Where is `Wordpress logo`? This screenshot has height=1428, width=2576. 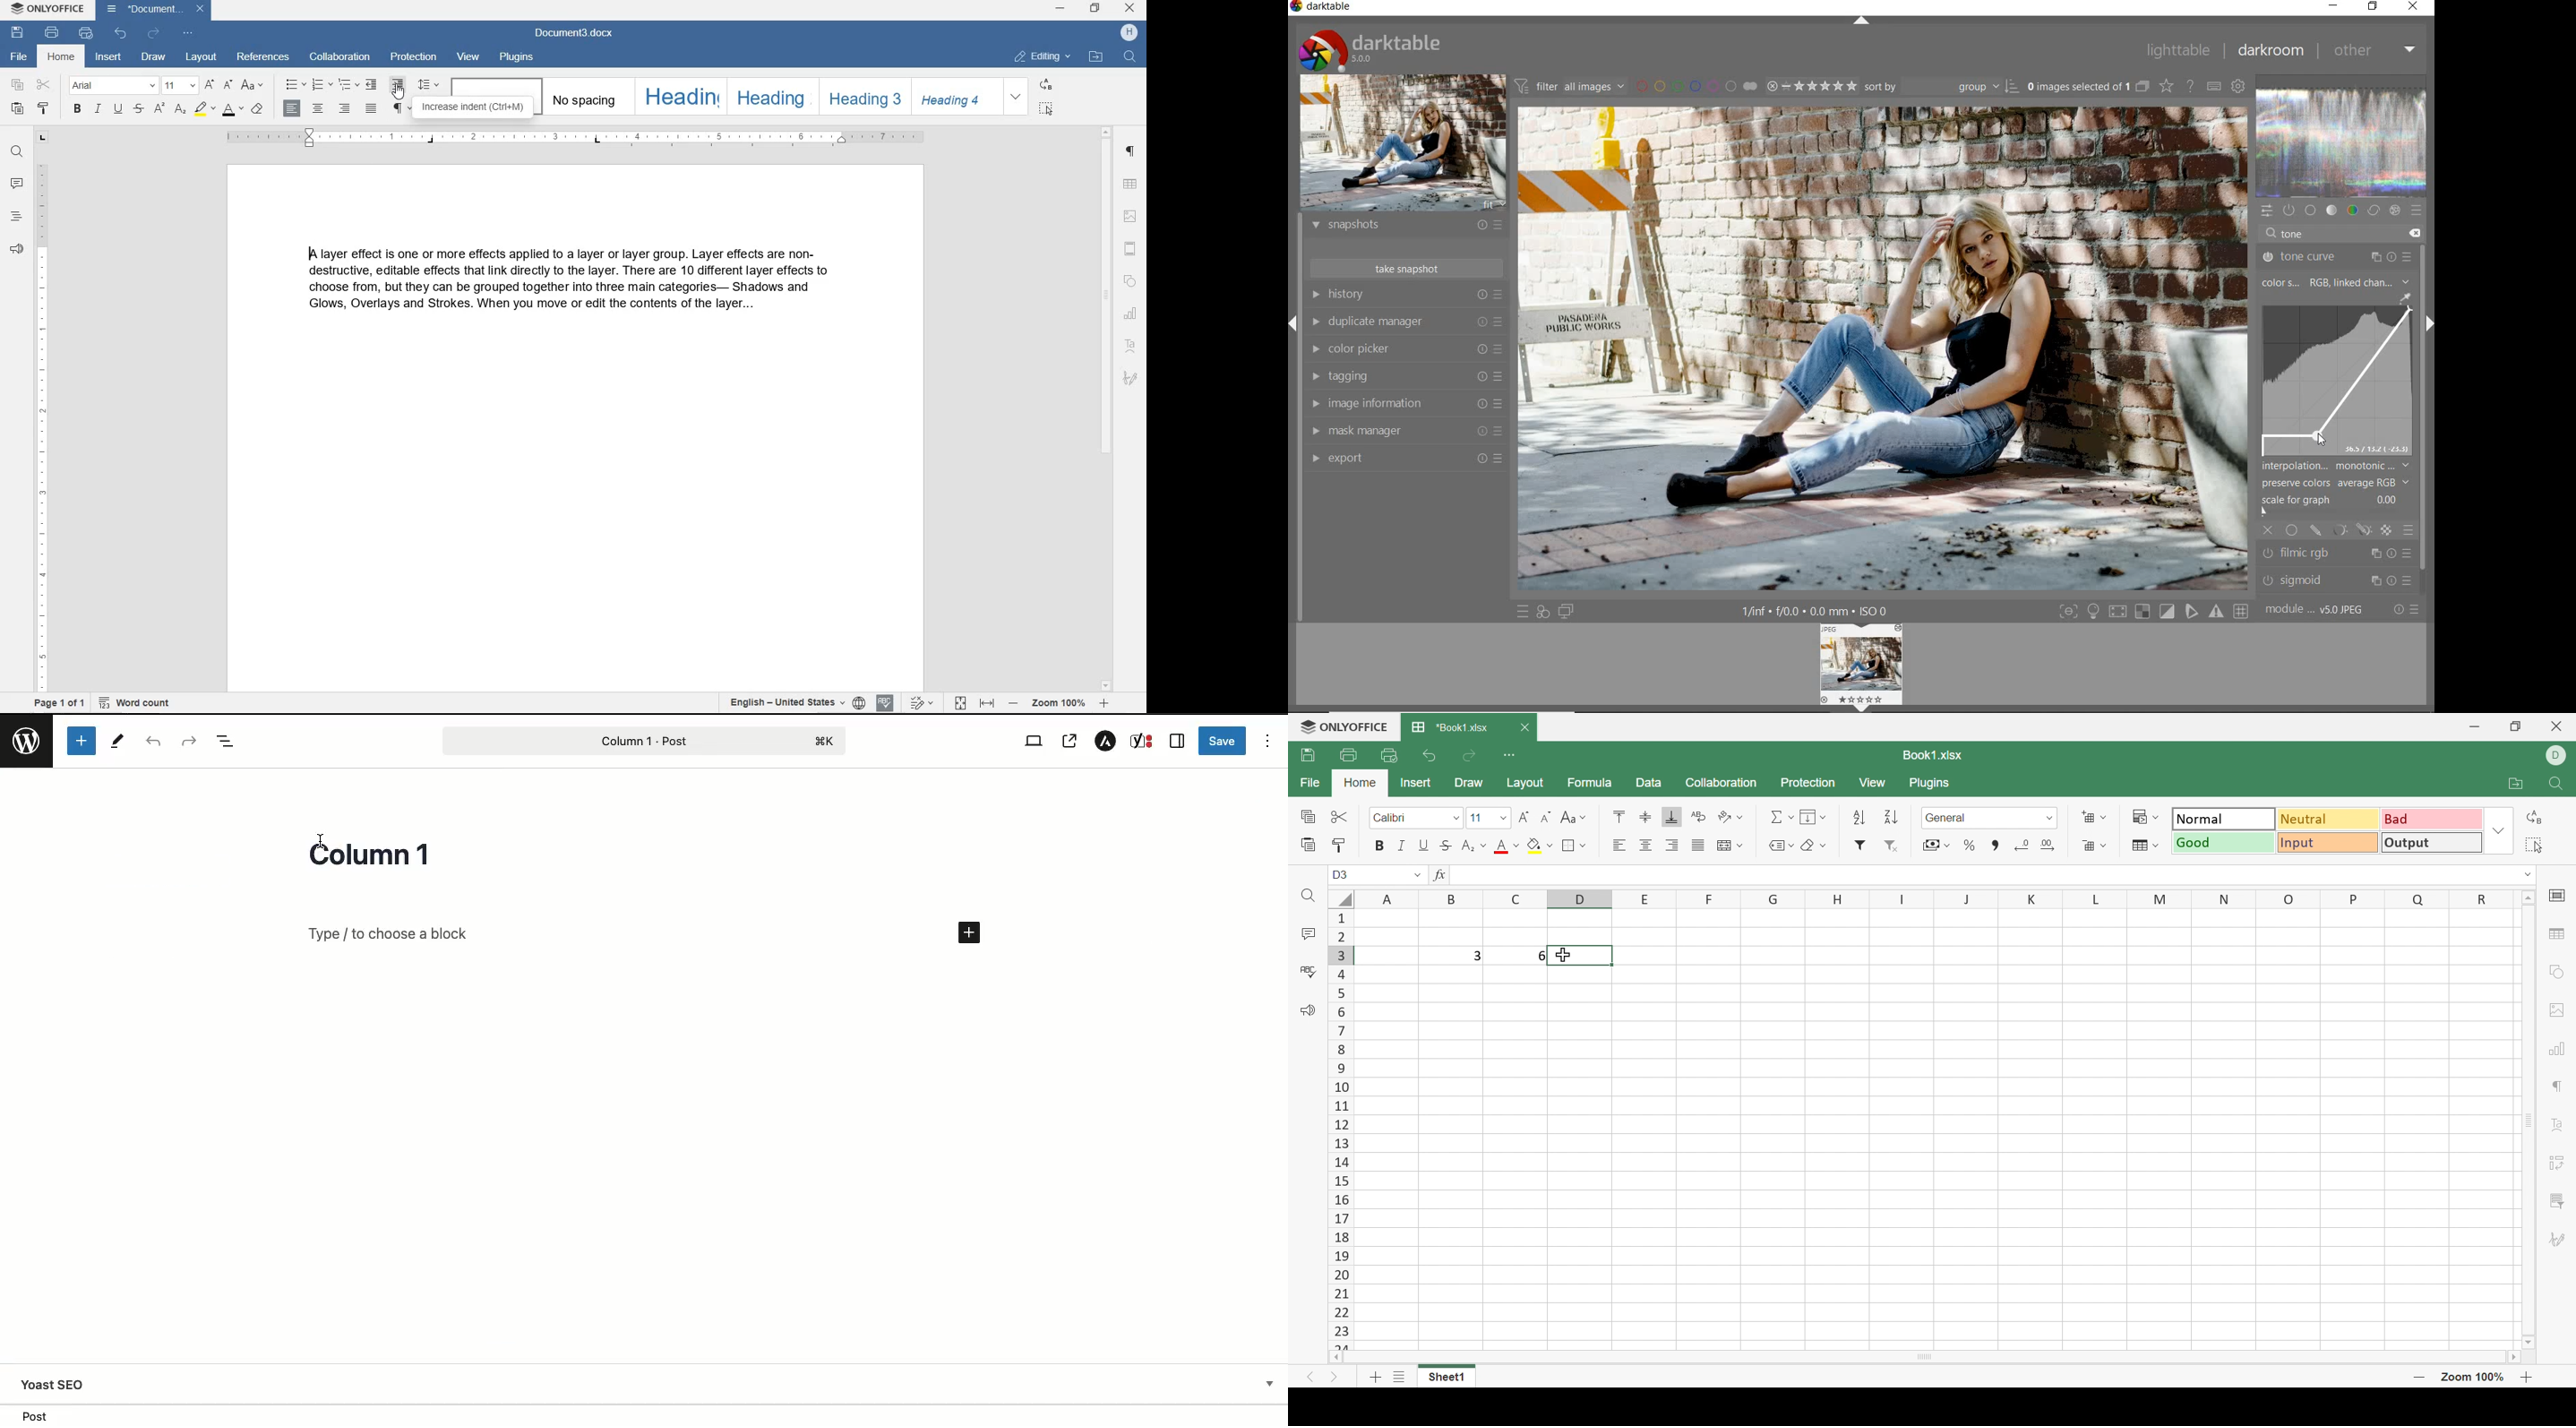
Wordpress logo is located at coordinates (27, 736).